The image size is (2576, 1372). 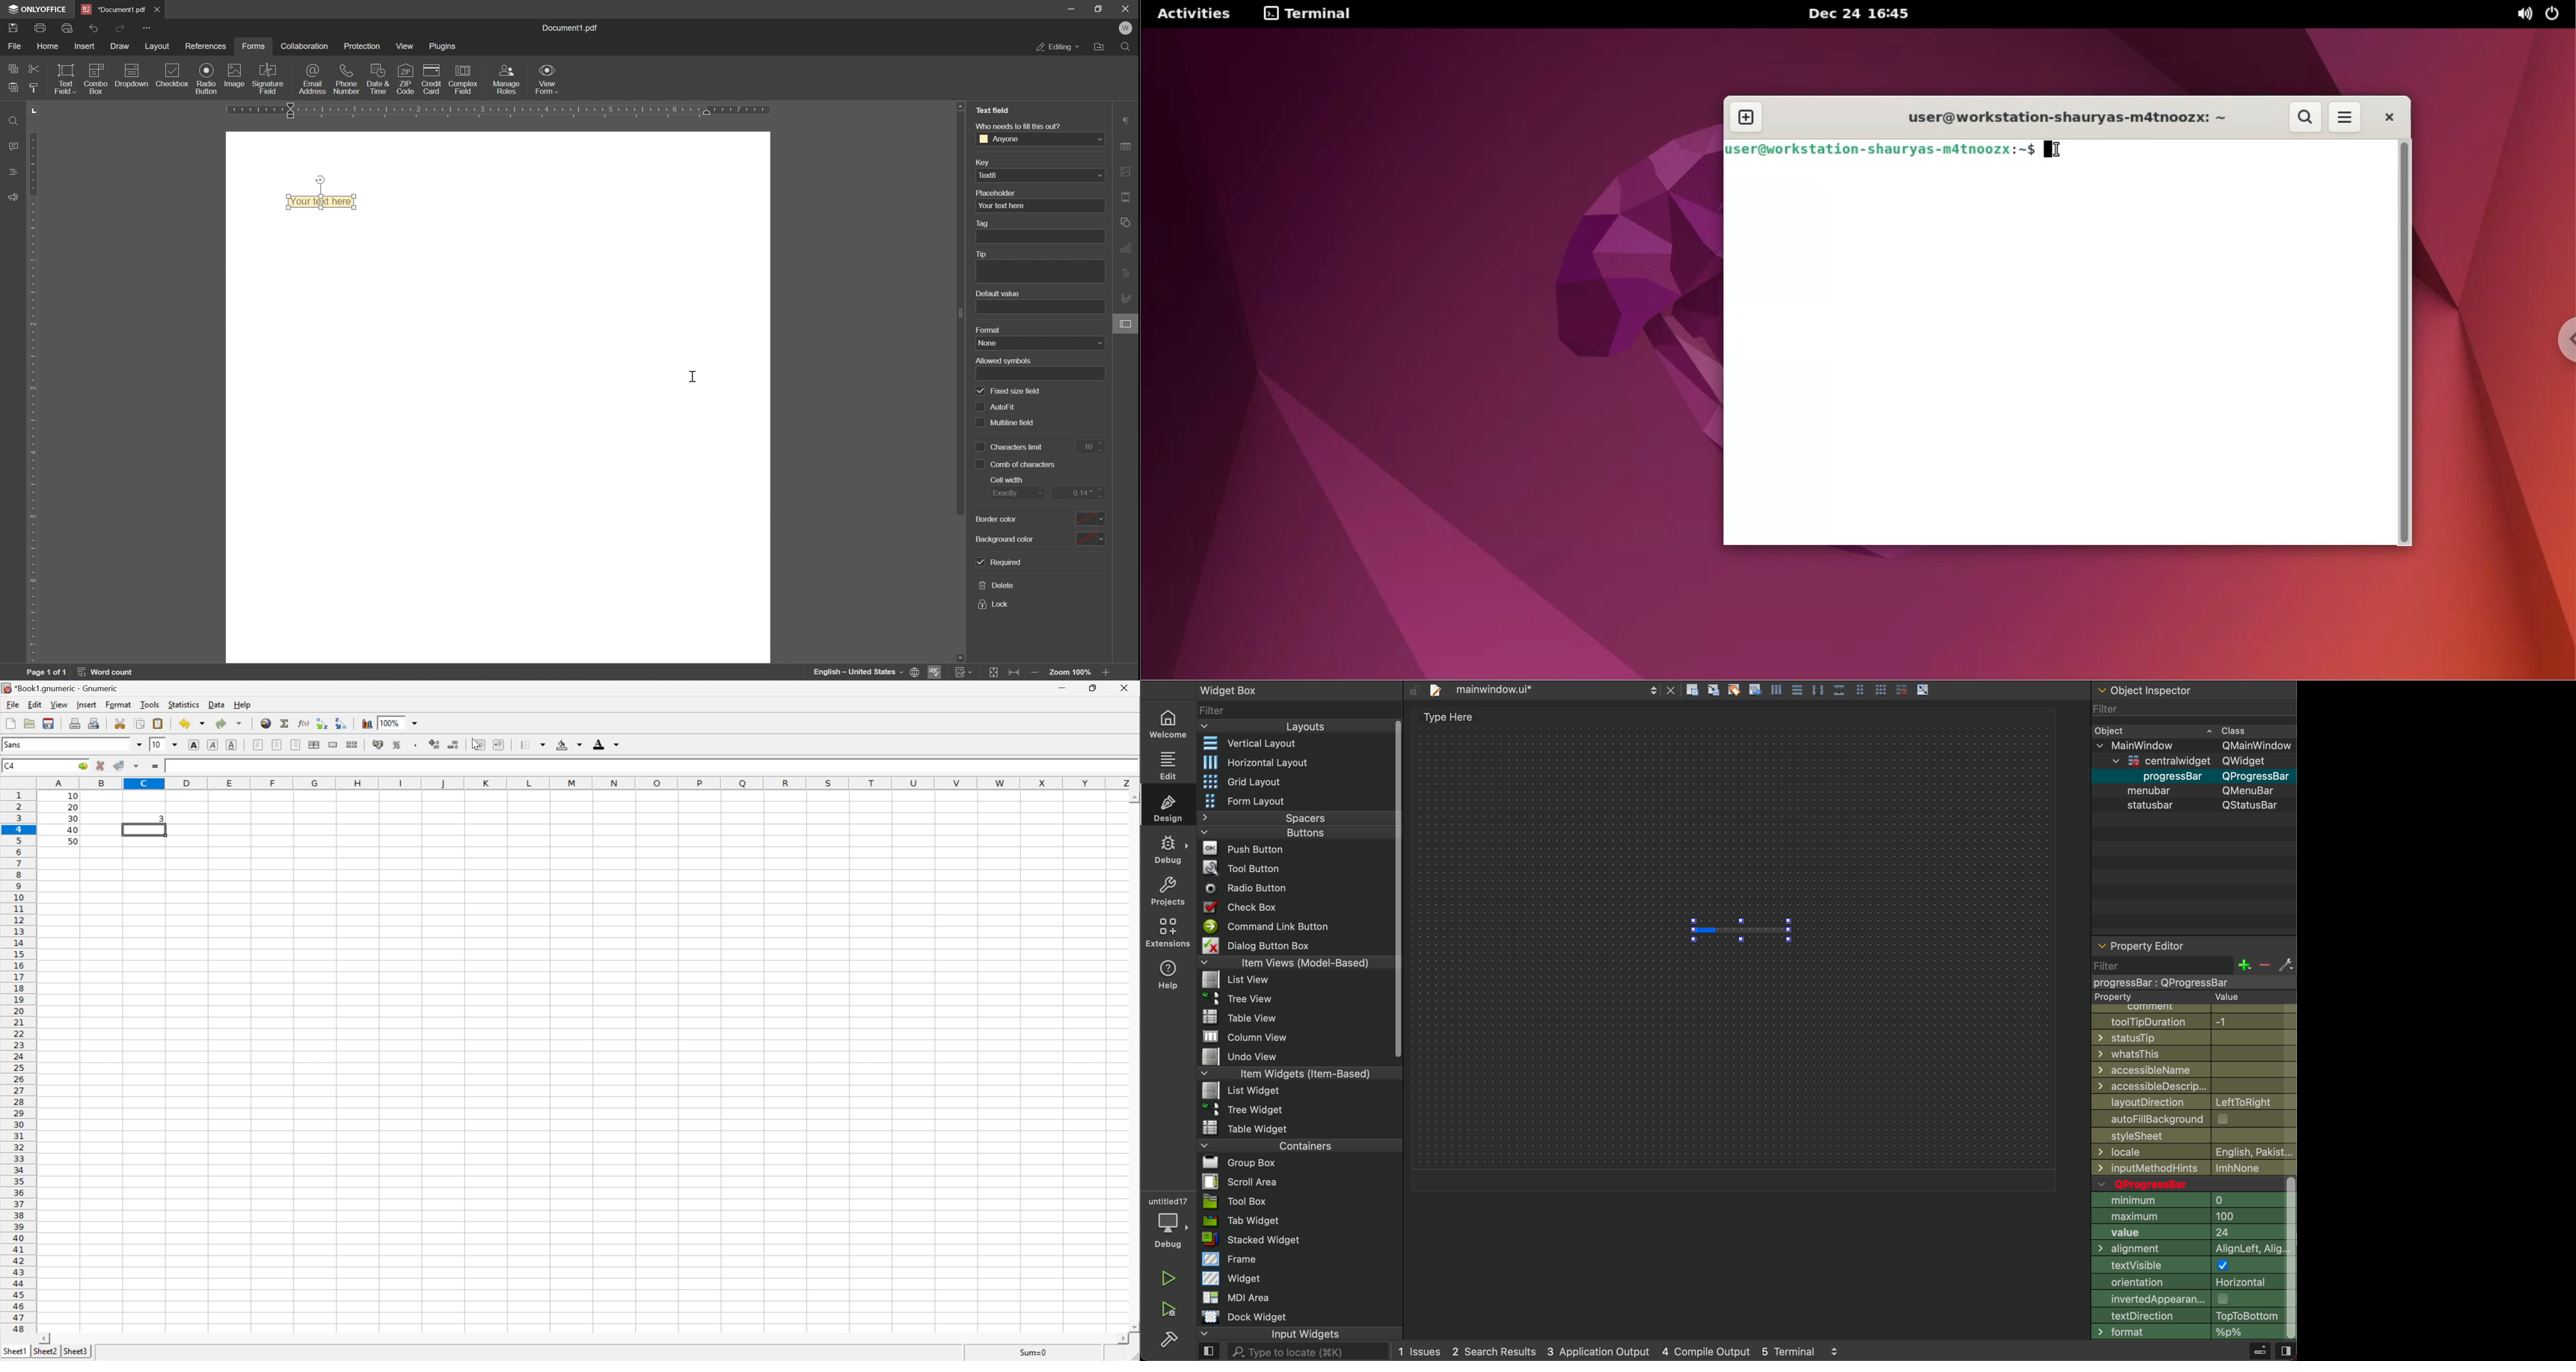 What do you see at coordinates (416, 744) in the screenshot?
I see `Set the format of the selected cells to include a thousands separator` at bounding box center [416, 744].